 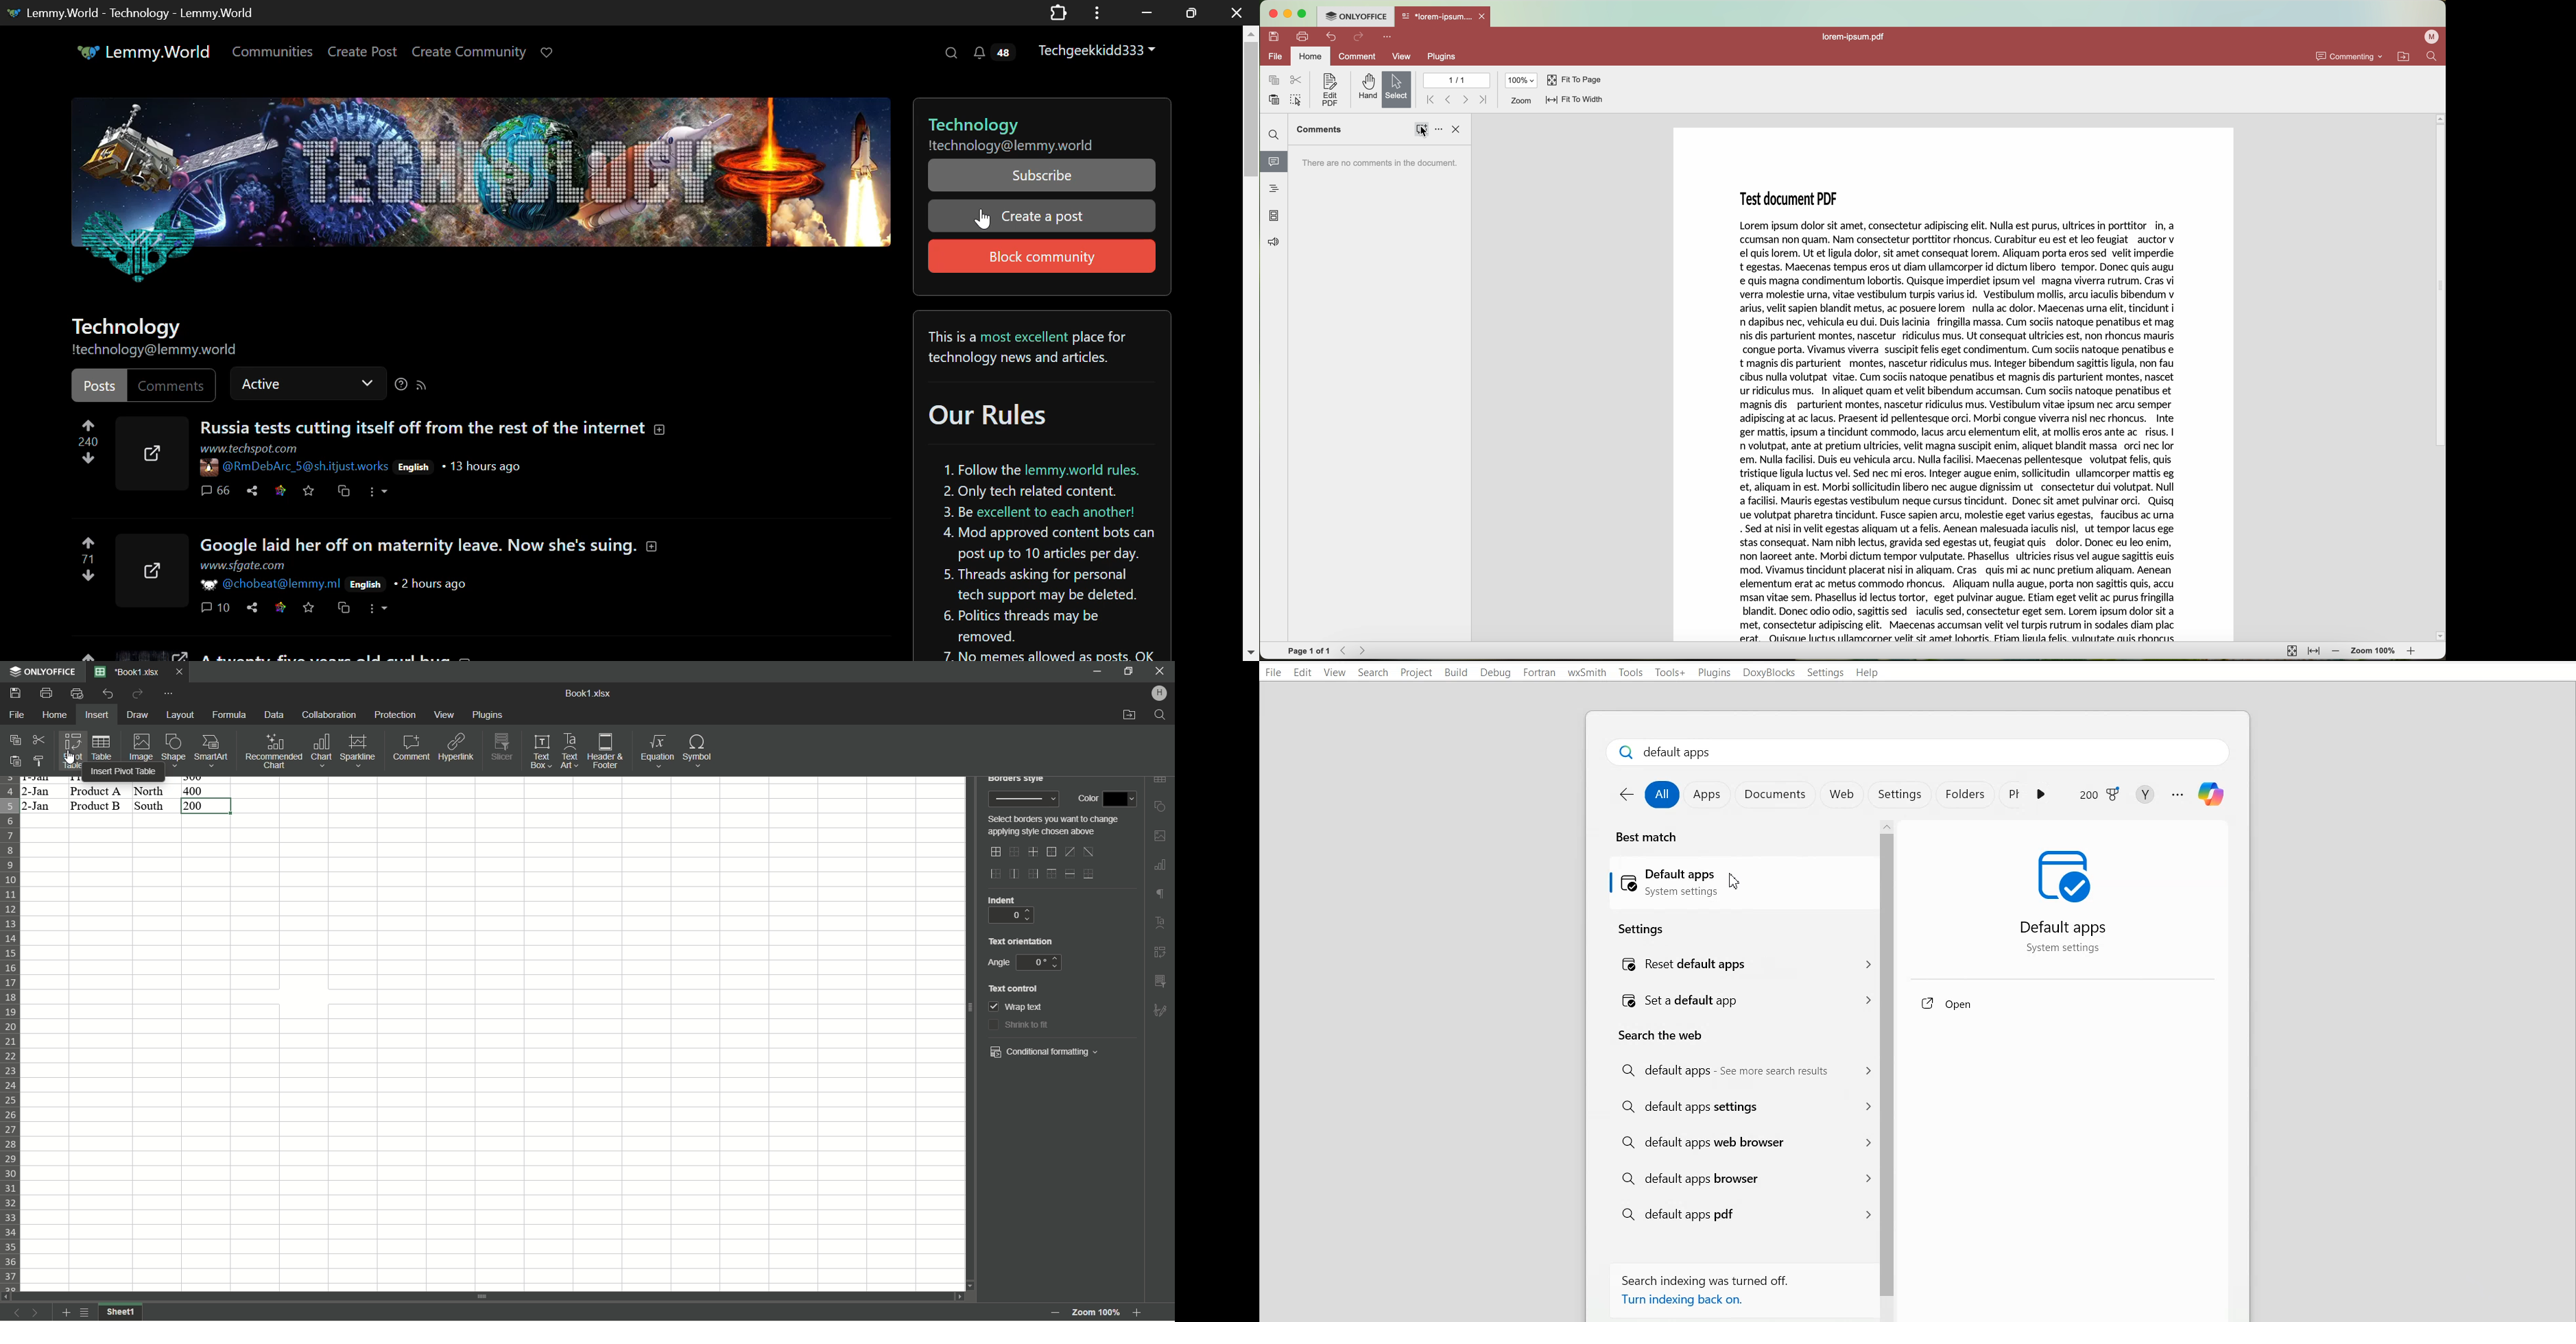 I want to click on Tool, so click(x=1631, y=672).